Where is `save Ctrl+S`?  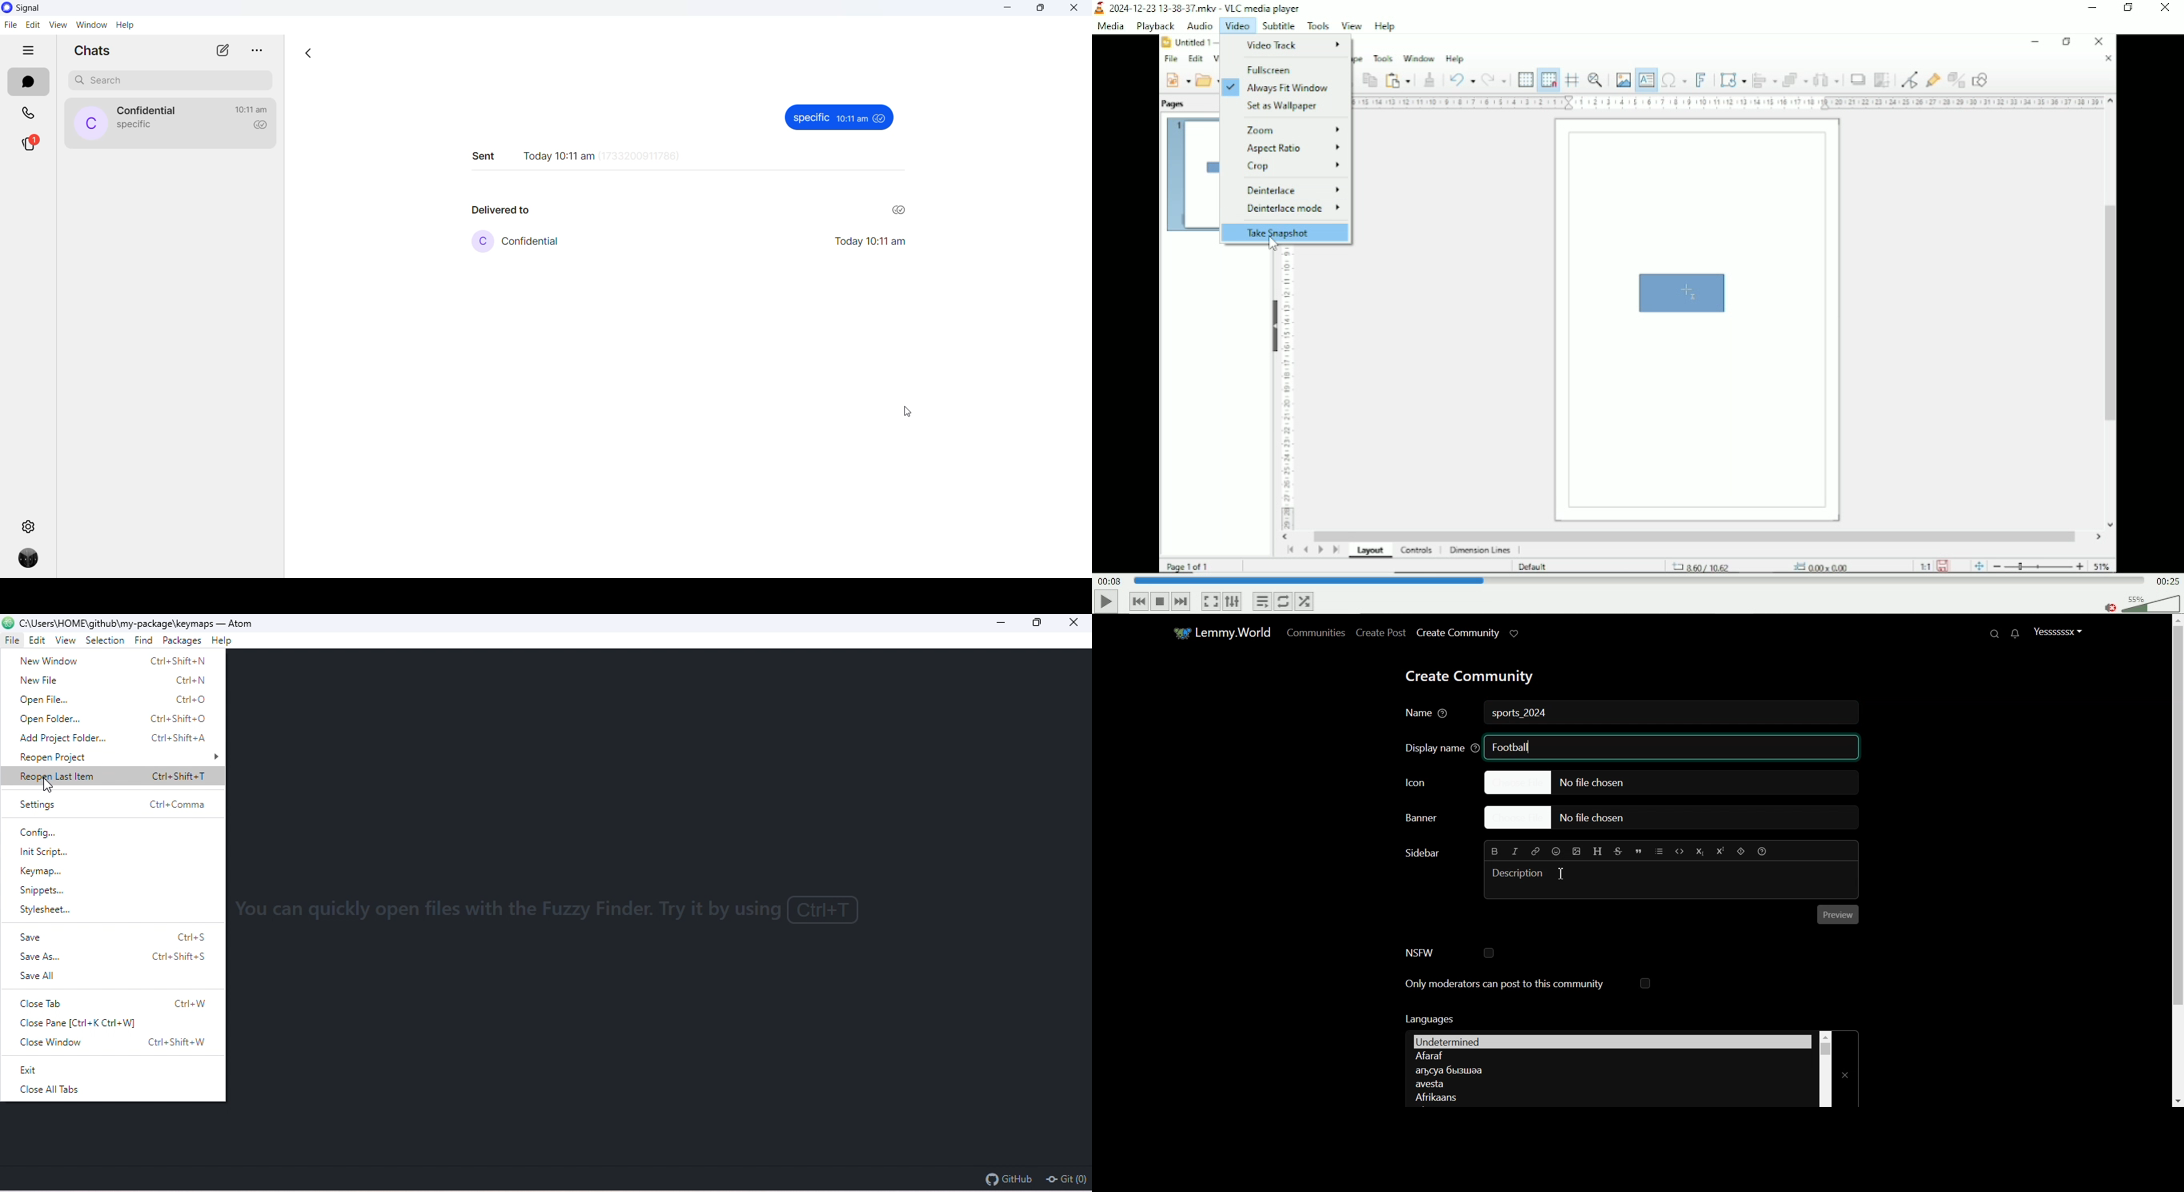
save Ctrl+S is located at coordinates (107, 936).